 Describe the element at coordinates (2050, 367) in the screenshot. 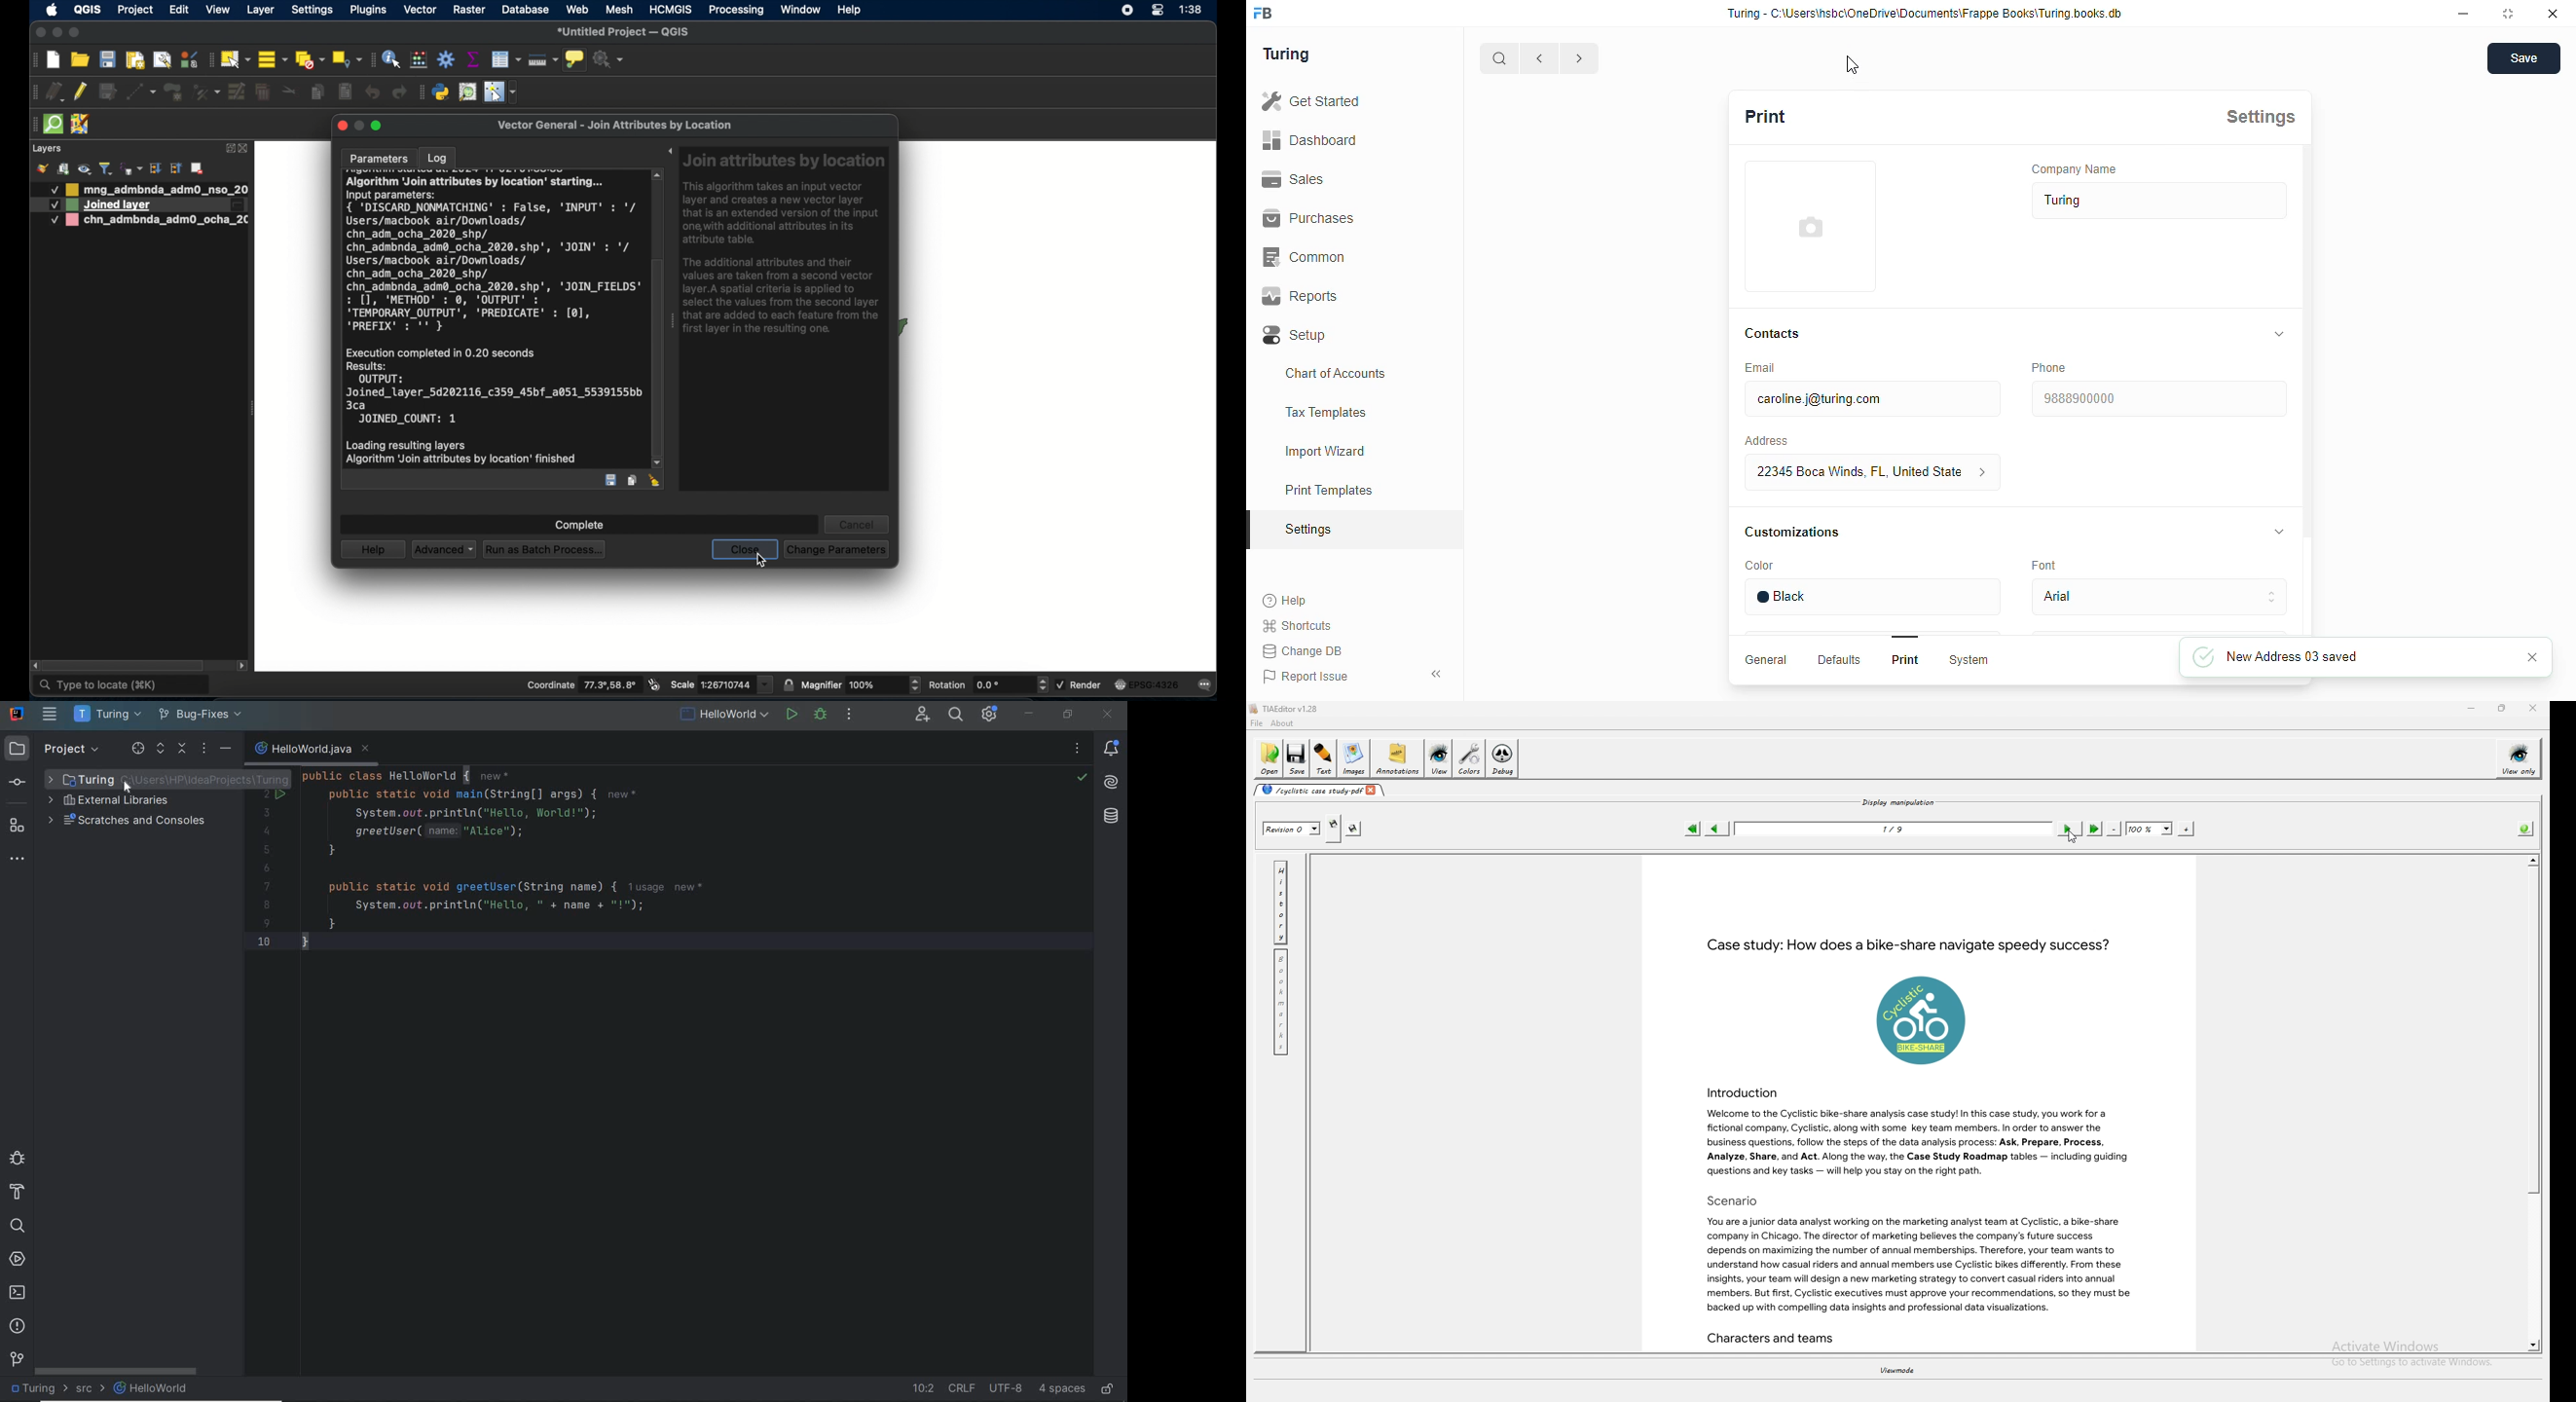

I see `phone` at that location.